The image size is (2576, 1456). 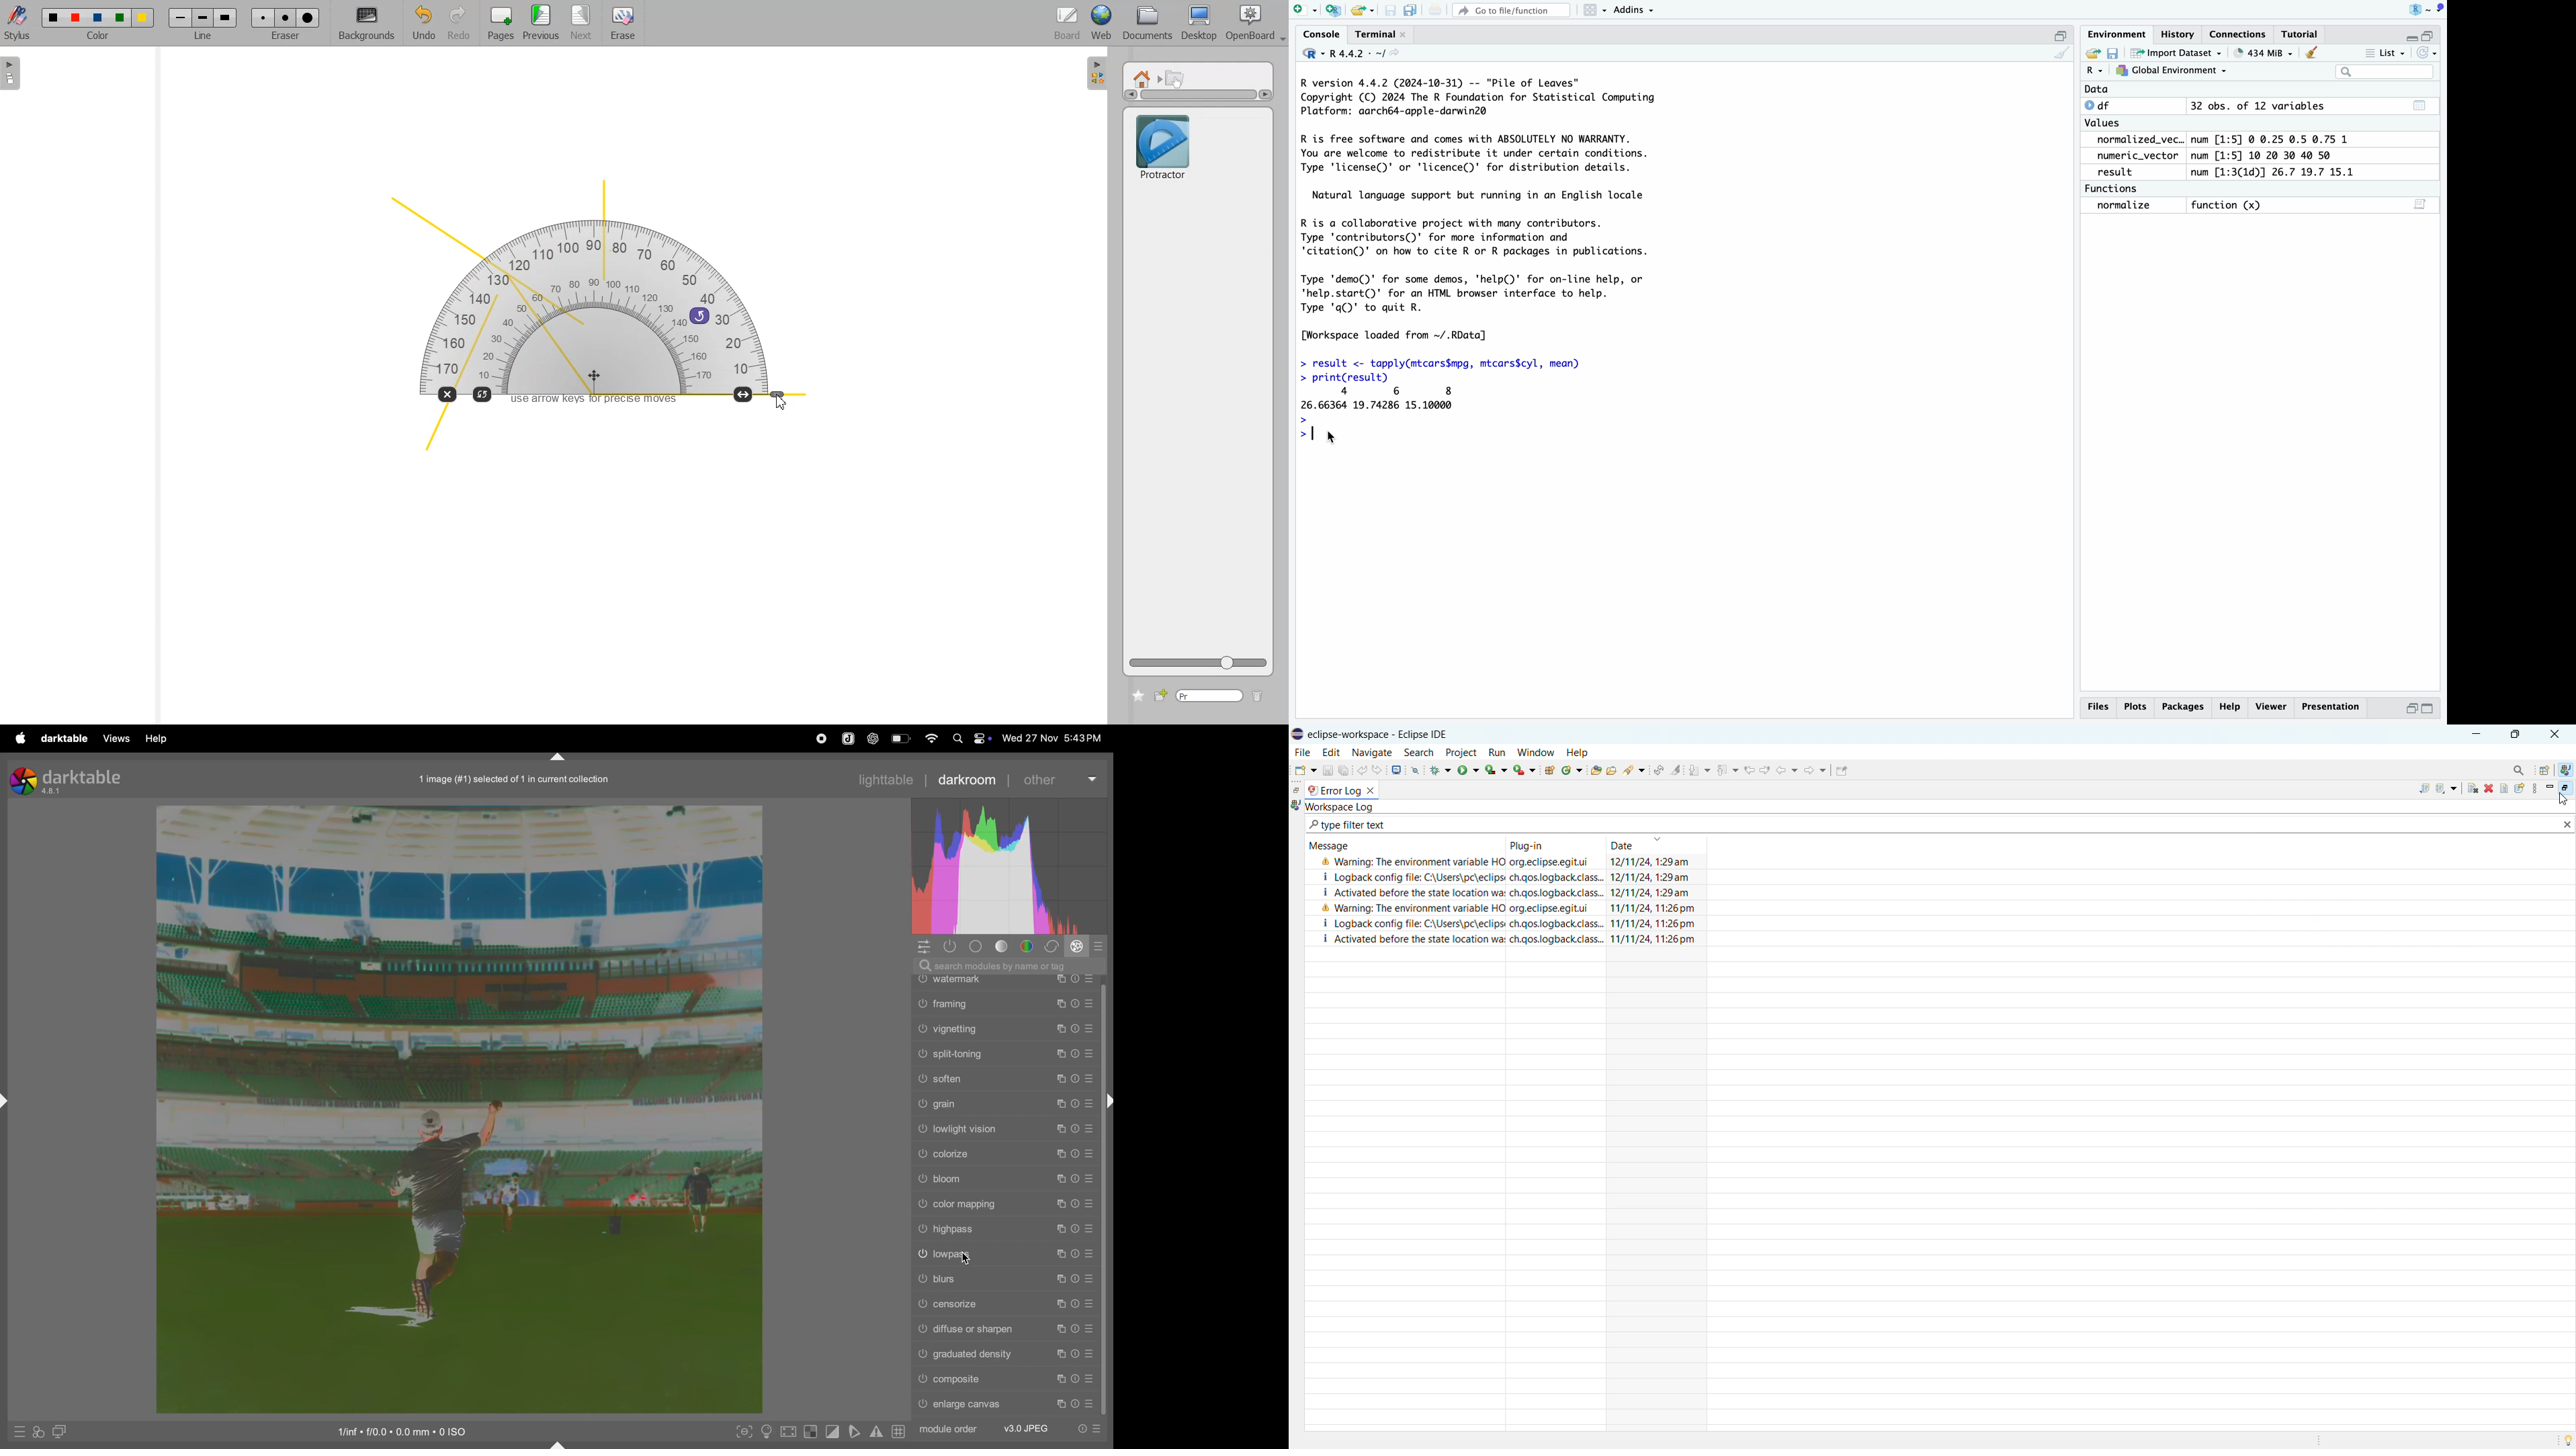 I want to click on Clear, so click(x=2063, y=54).